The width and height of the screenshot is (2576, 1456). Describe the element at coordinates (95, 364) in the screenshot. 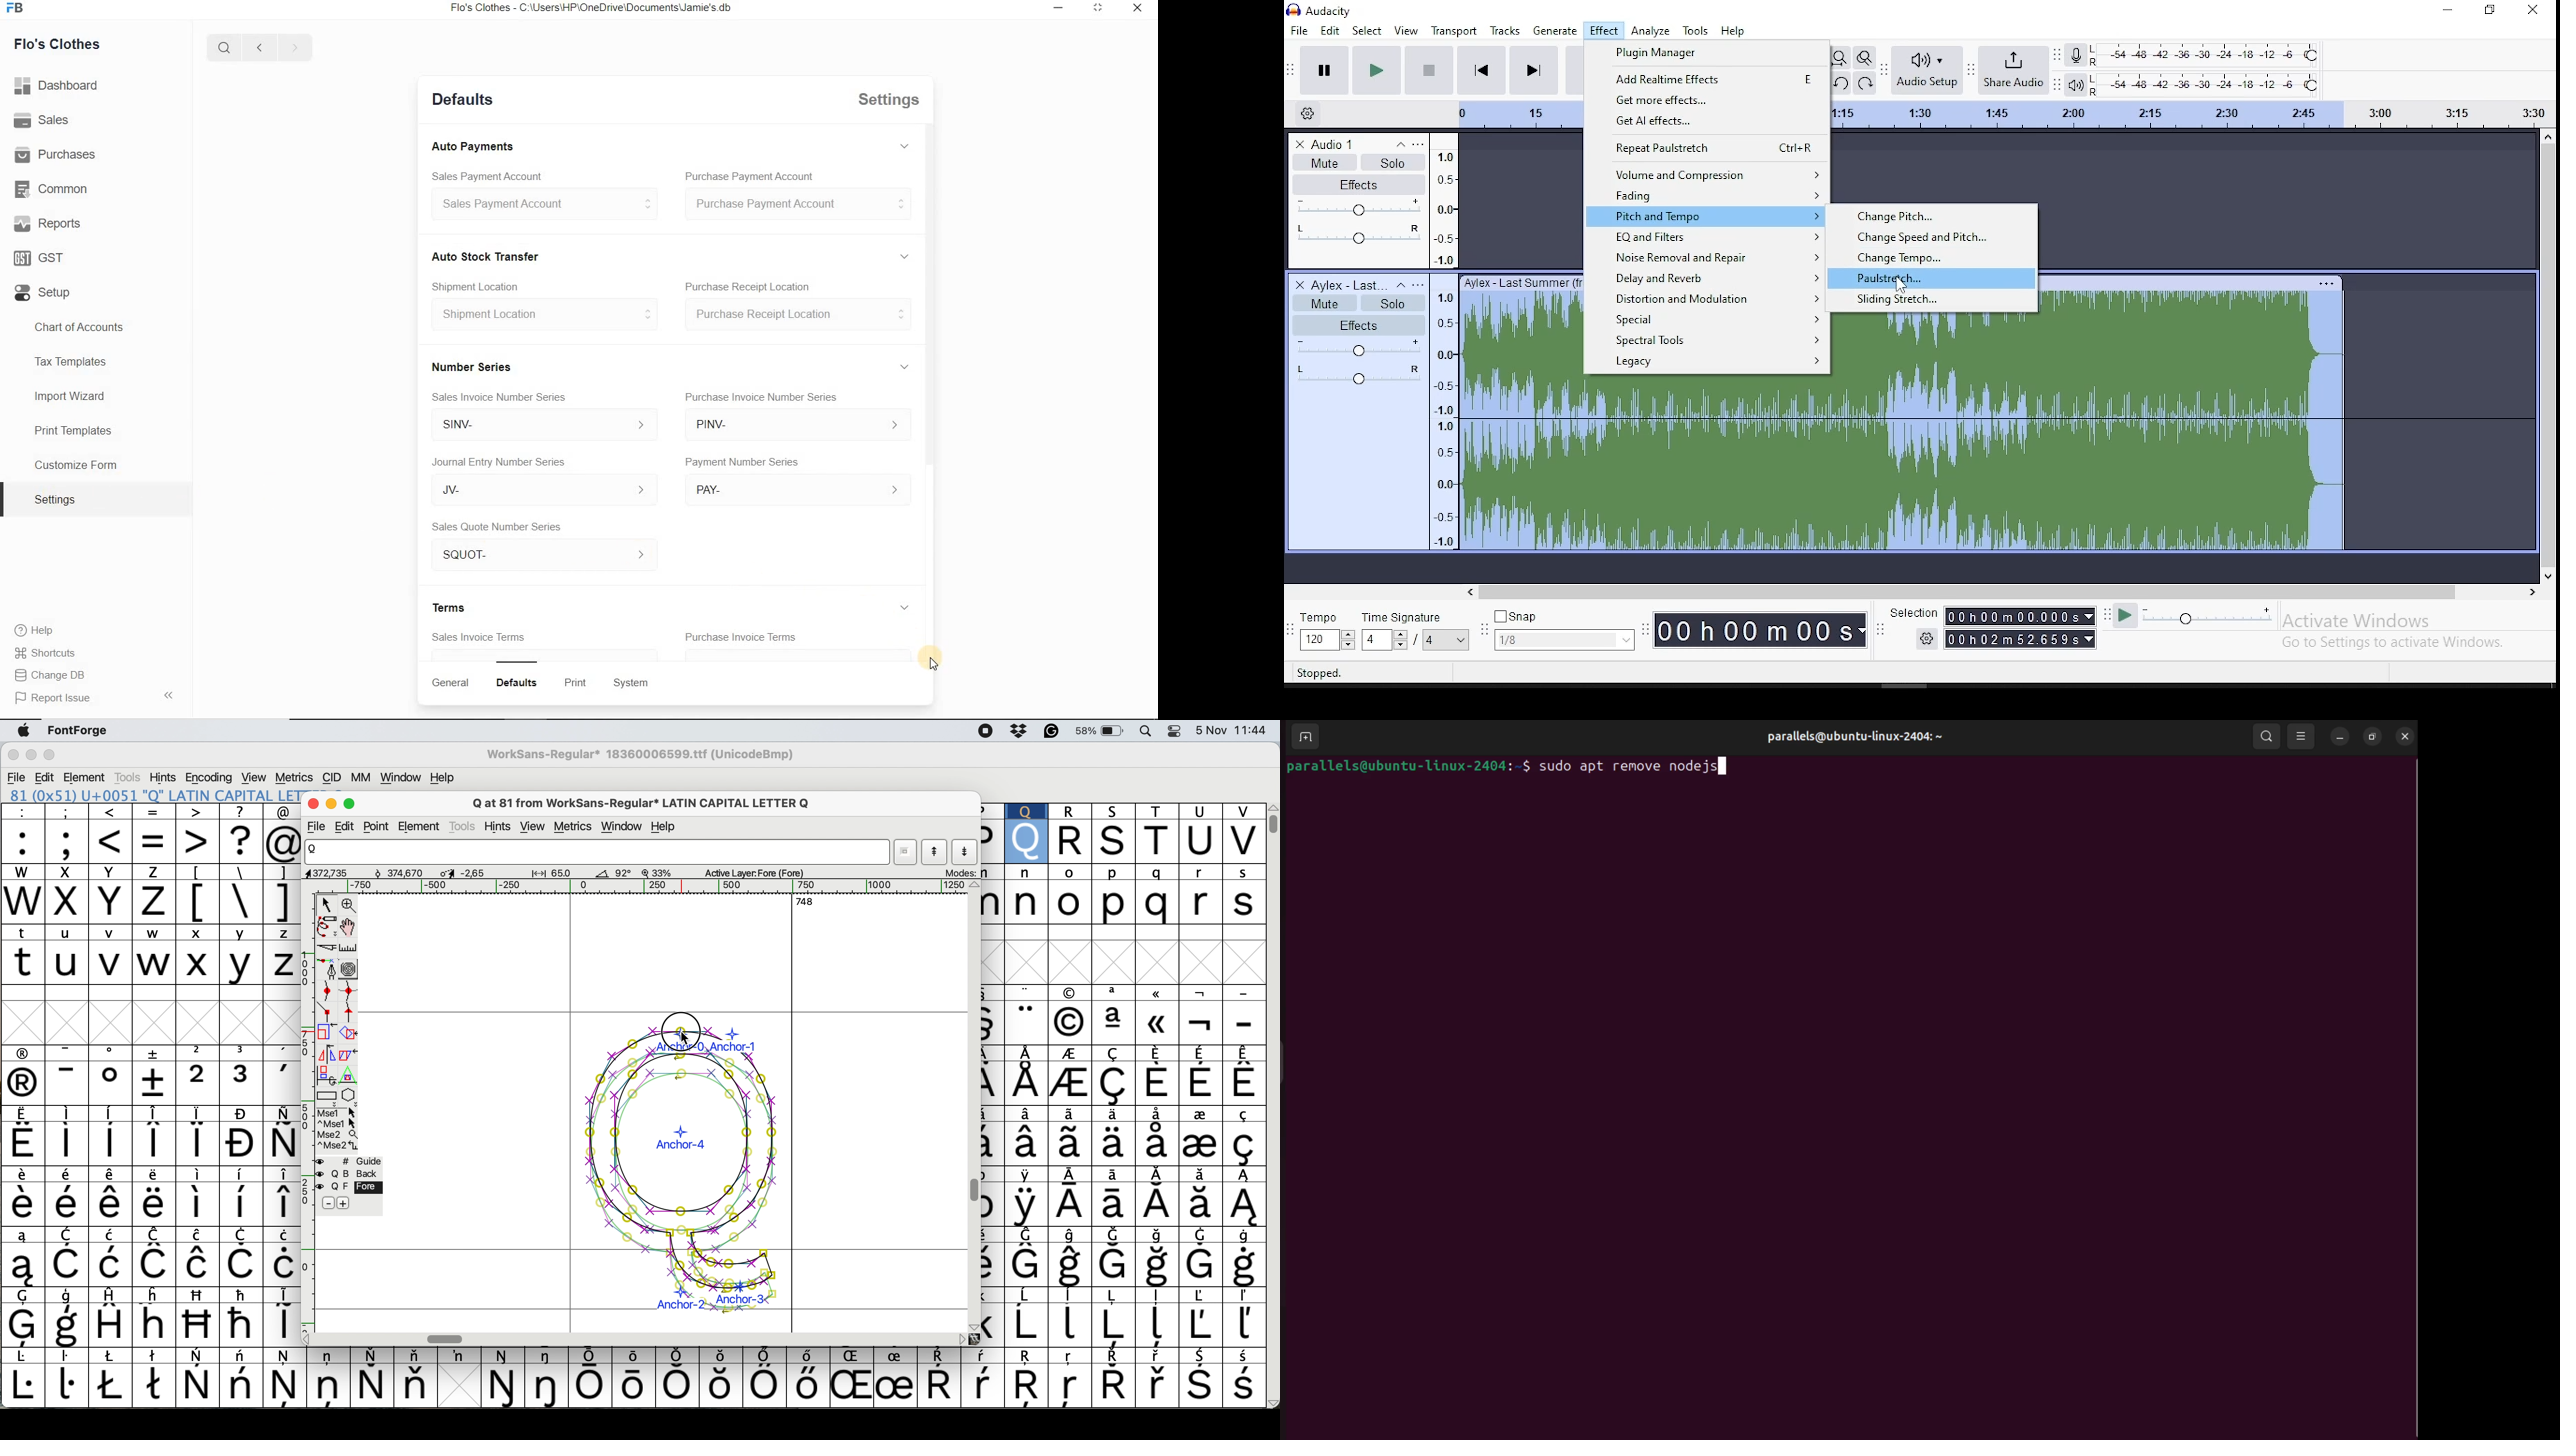

I see `Tax Templates` at that location.